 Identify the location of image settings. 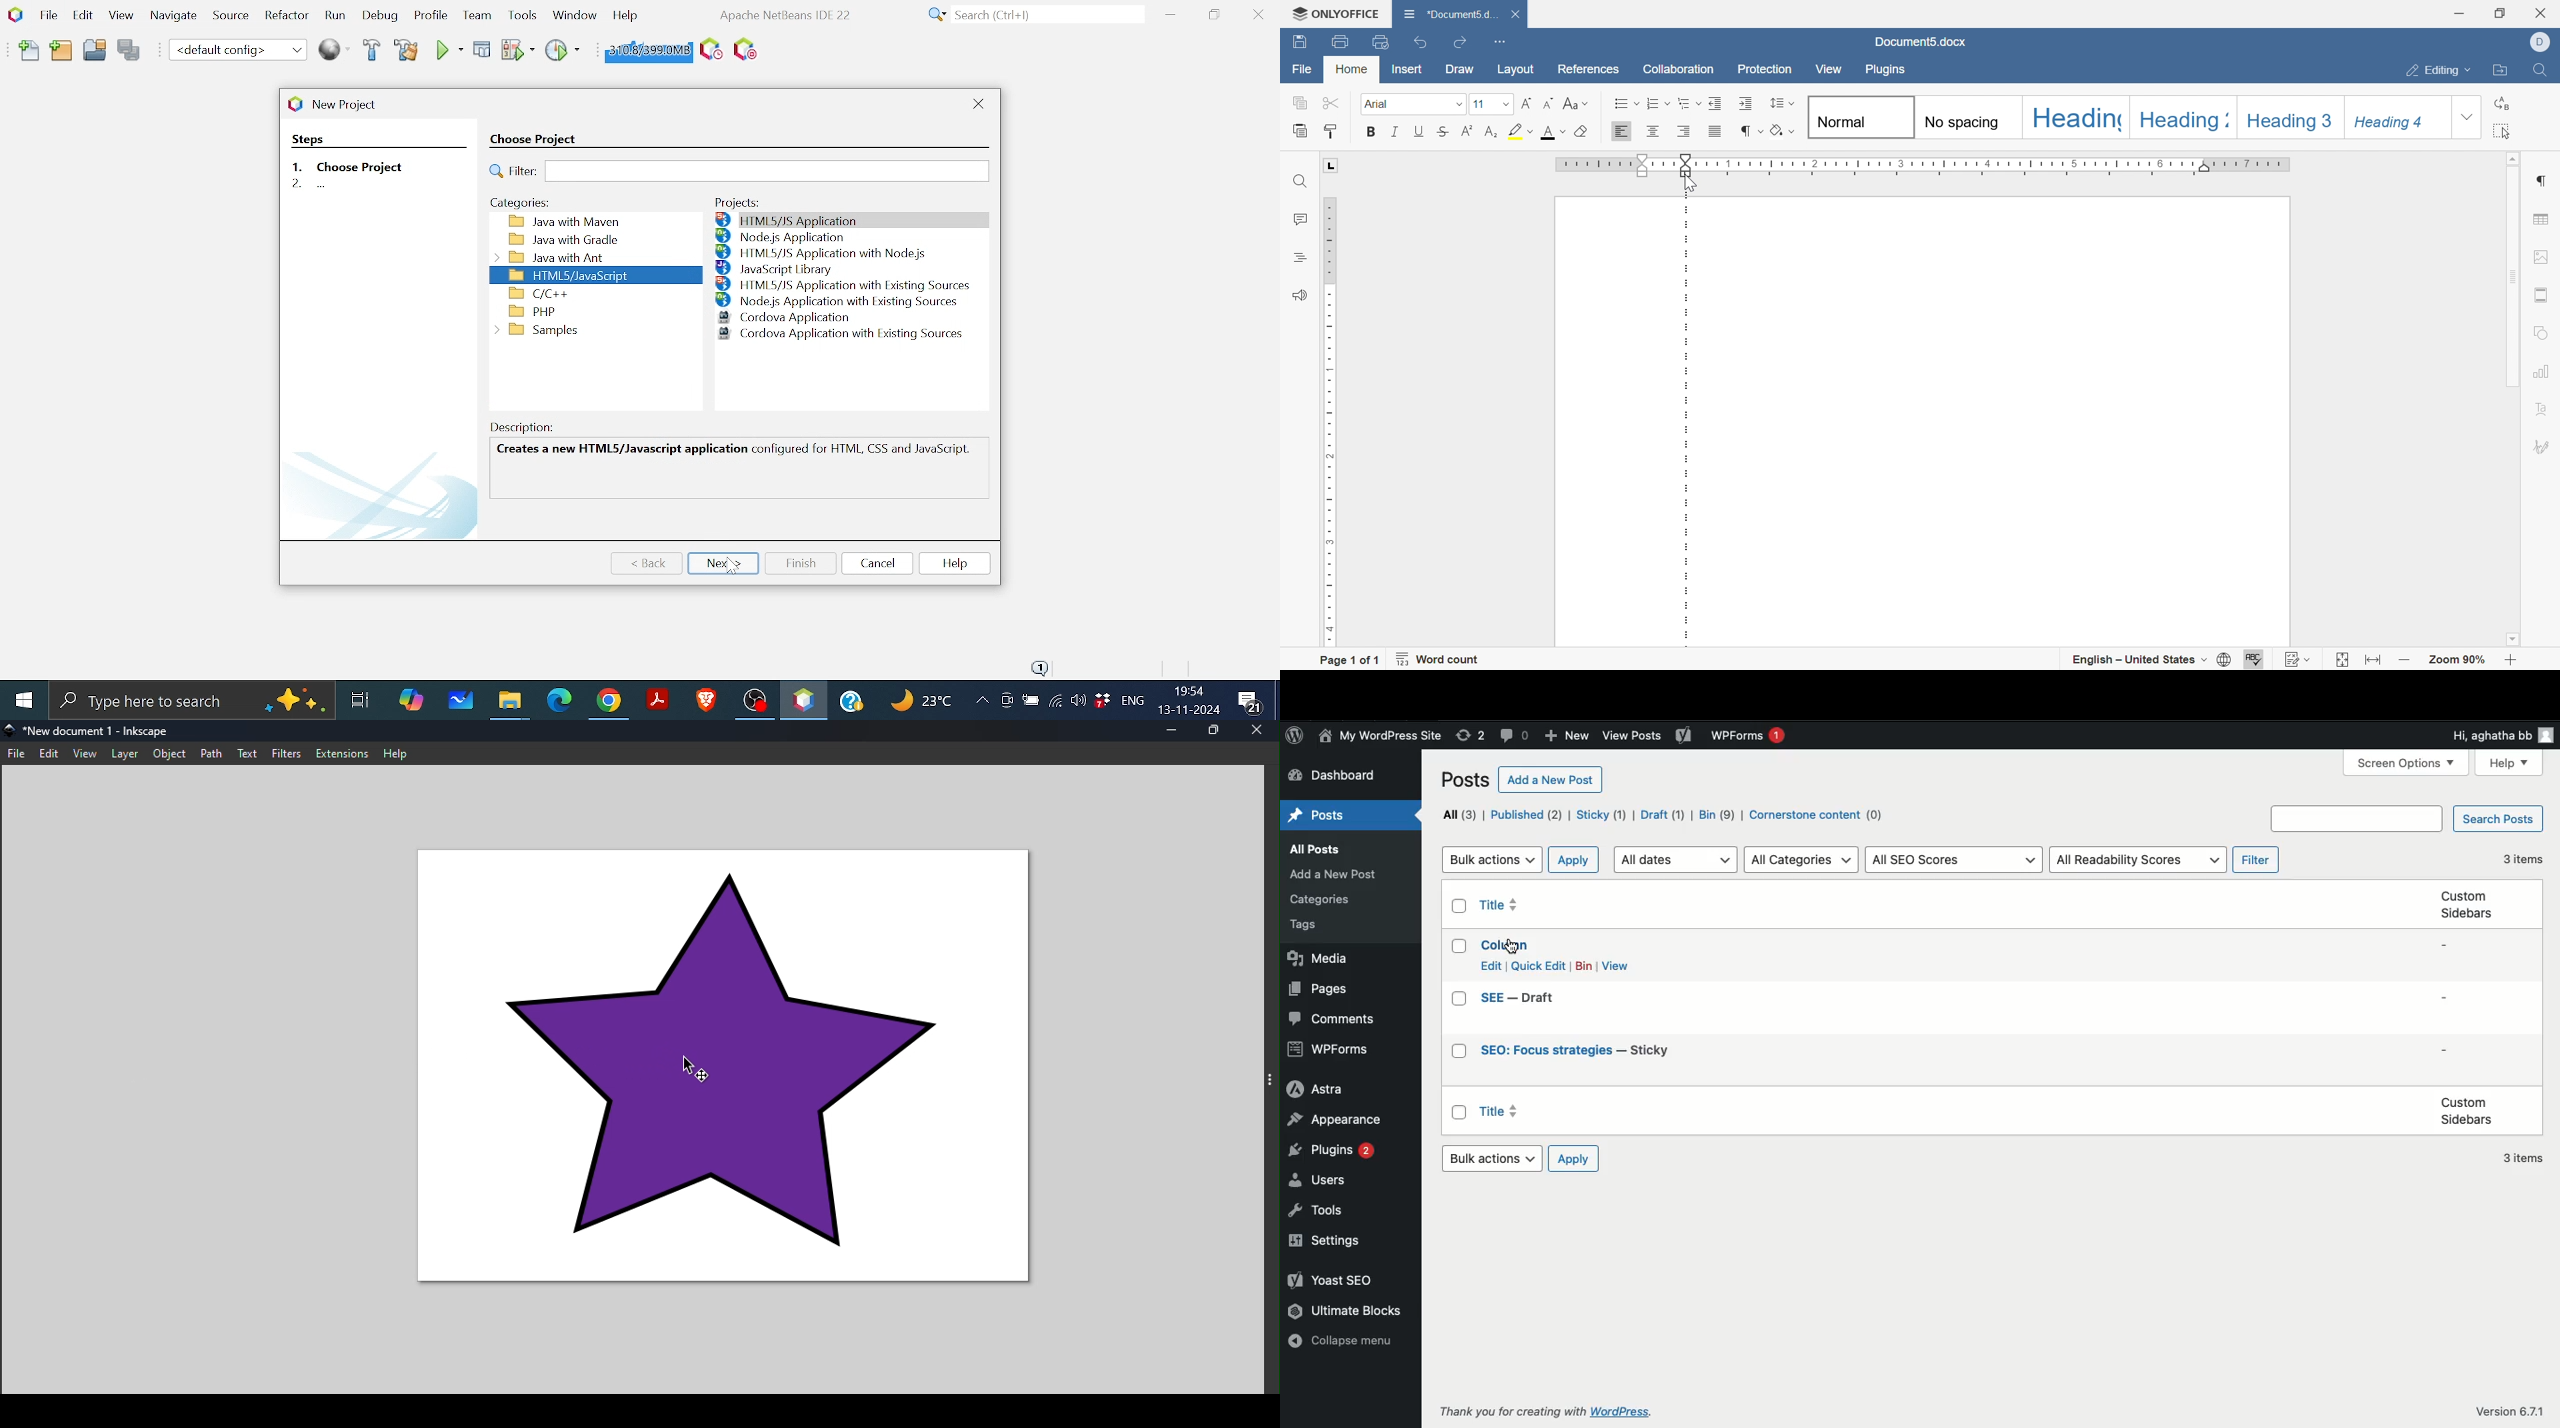
(2542, 255).